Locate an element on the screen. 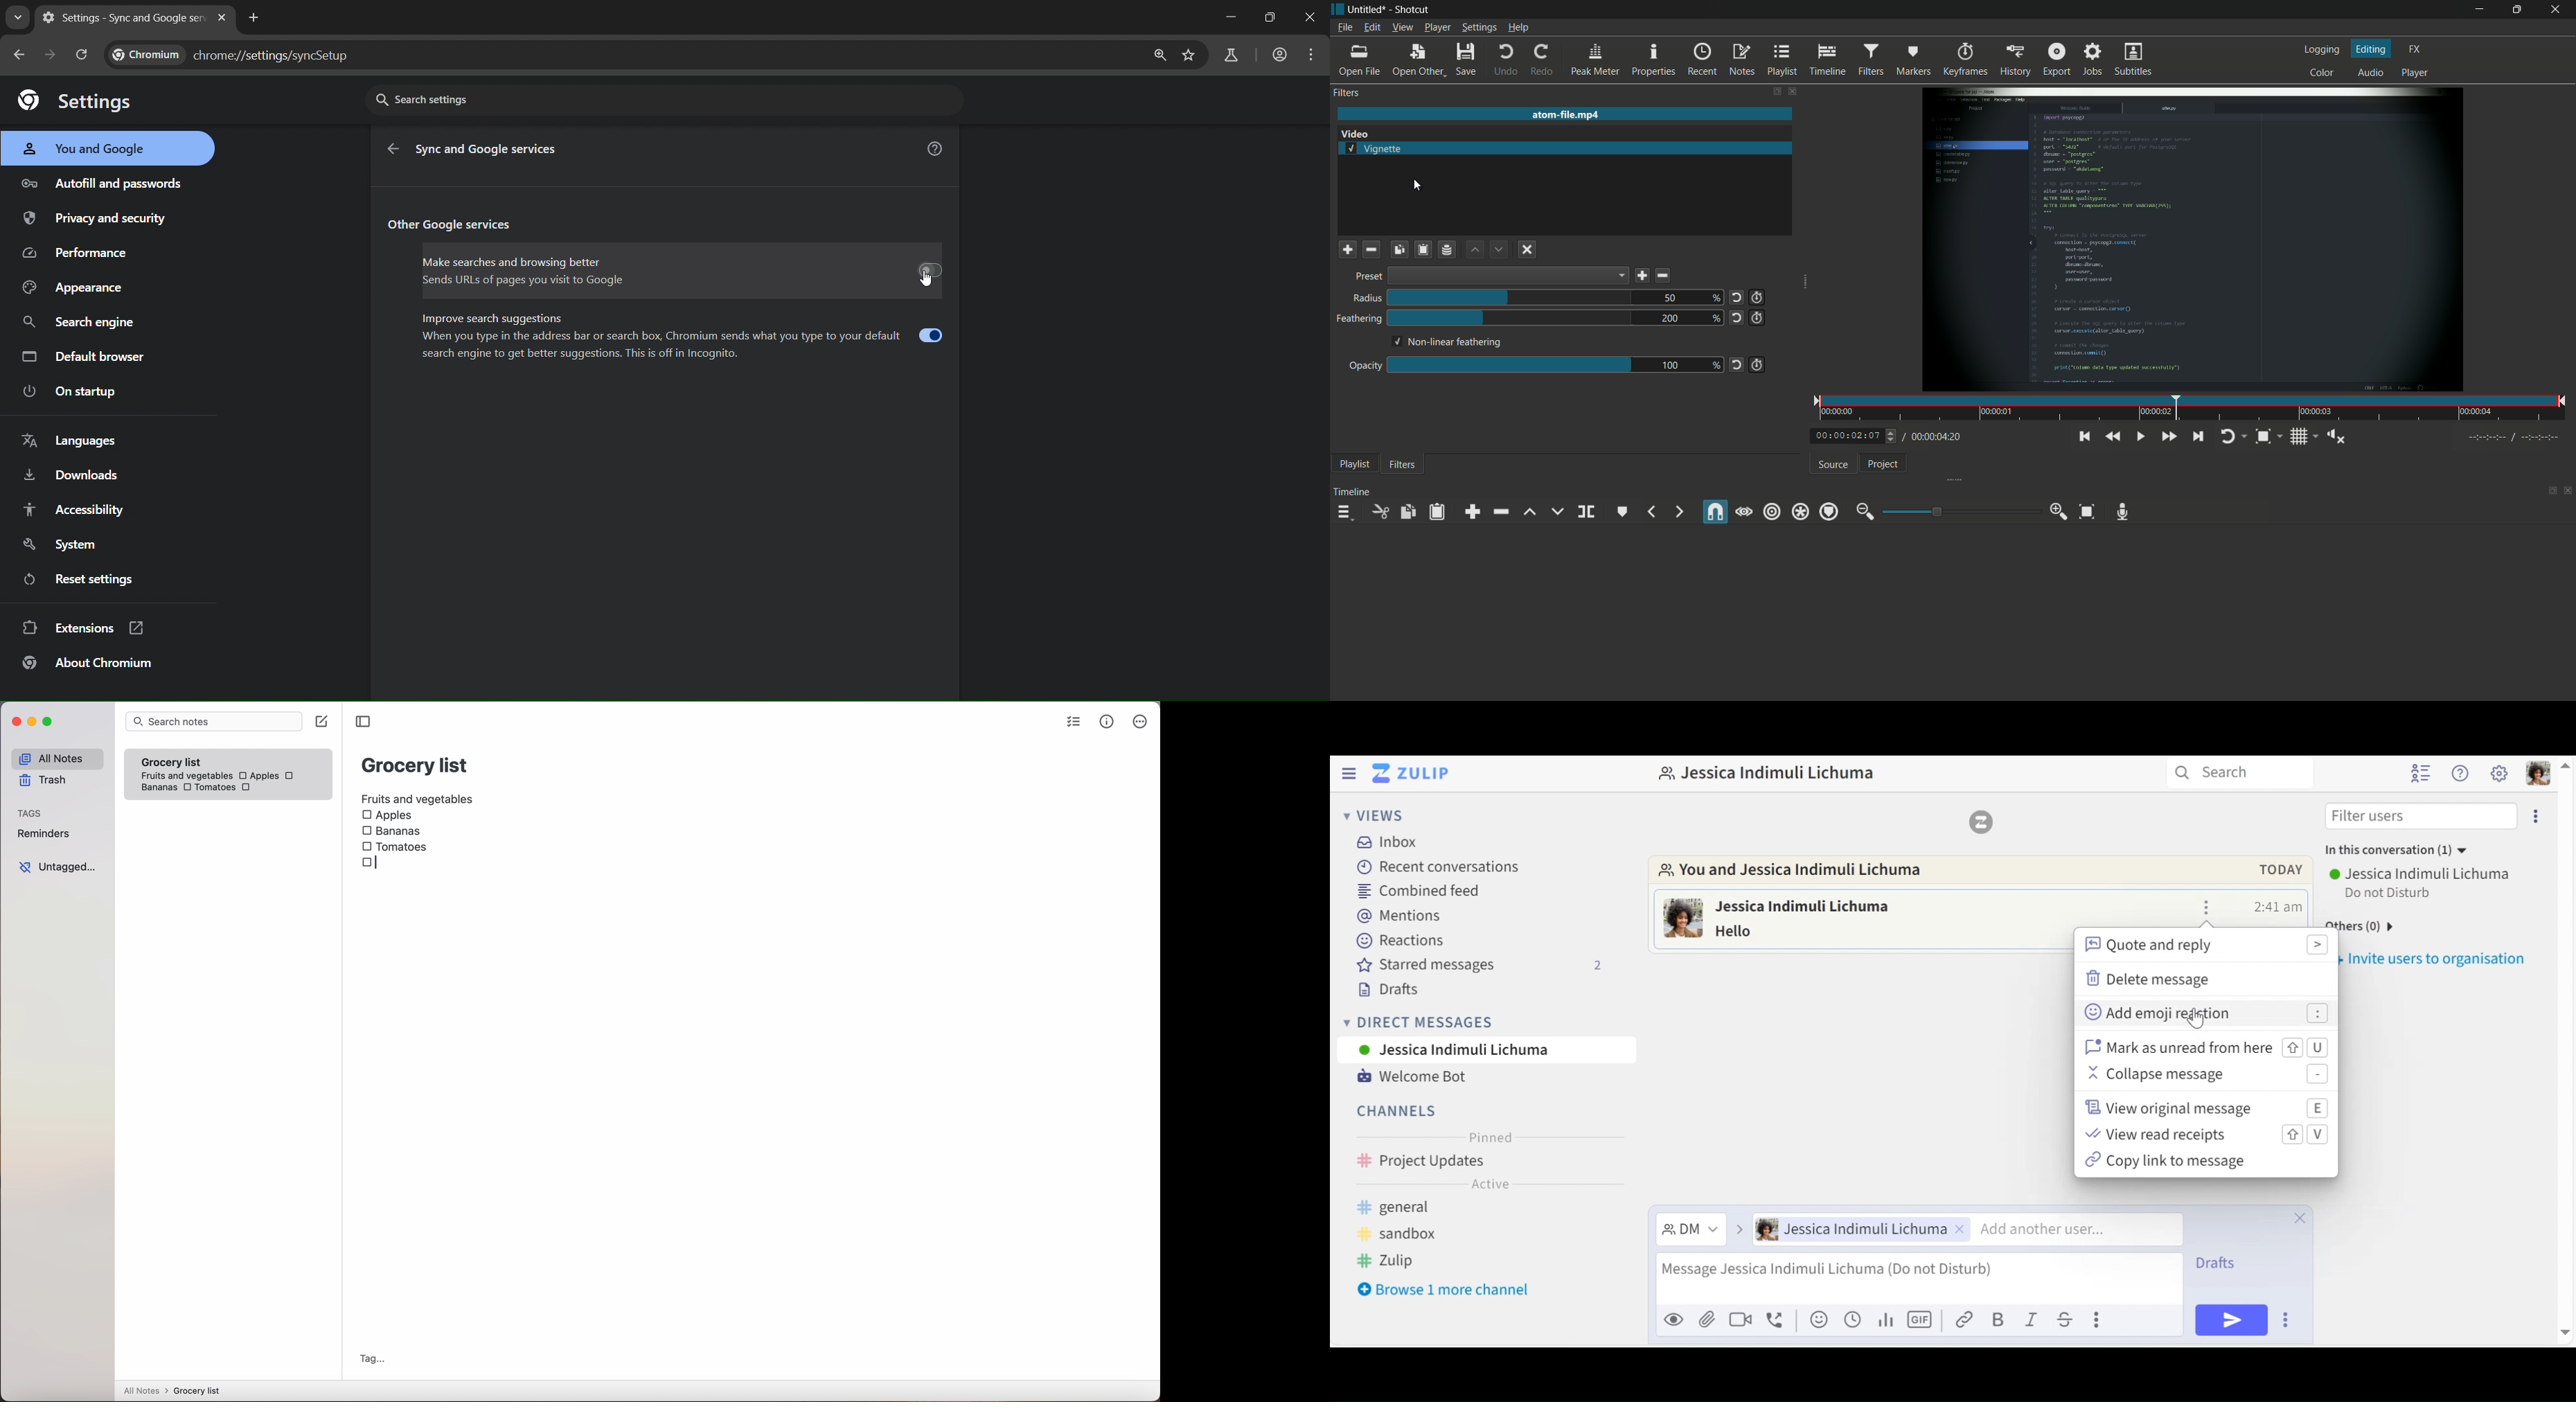 The width and height of the screenshot is (2576, 1428). sandbox is located at coordinates (1404, 1235).